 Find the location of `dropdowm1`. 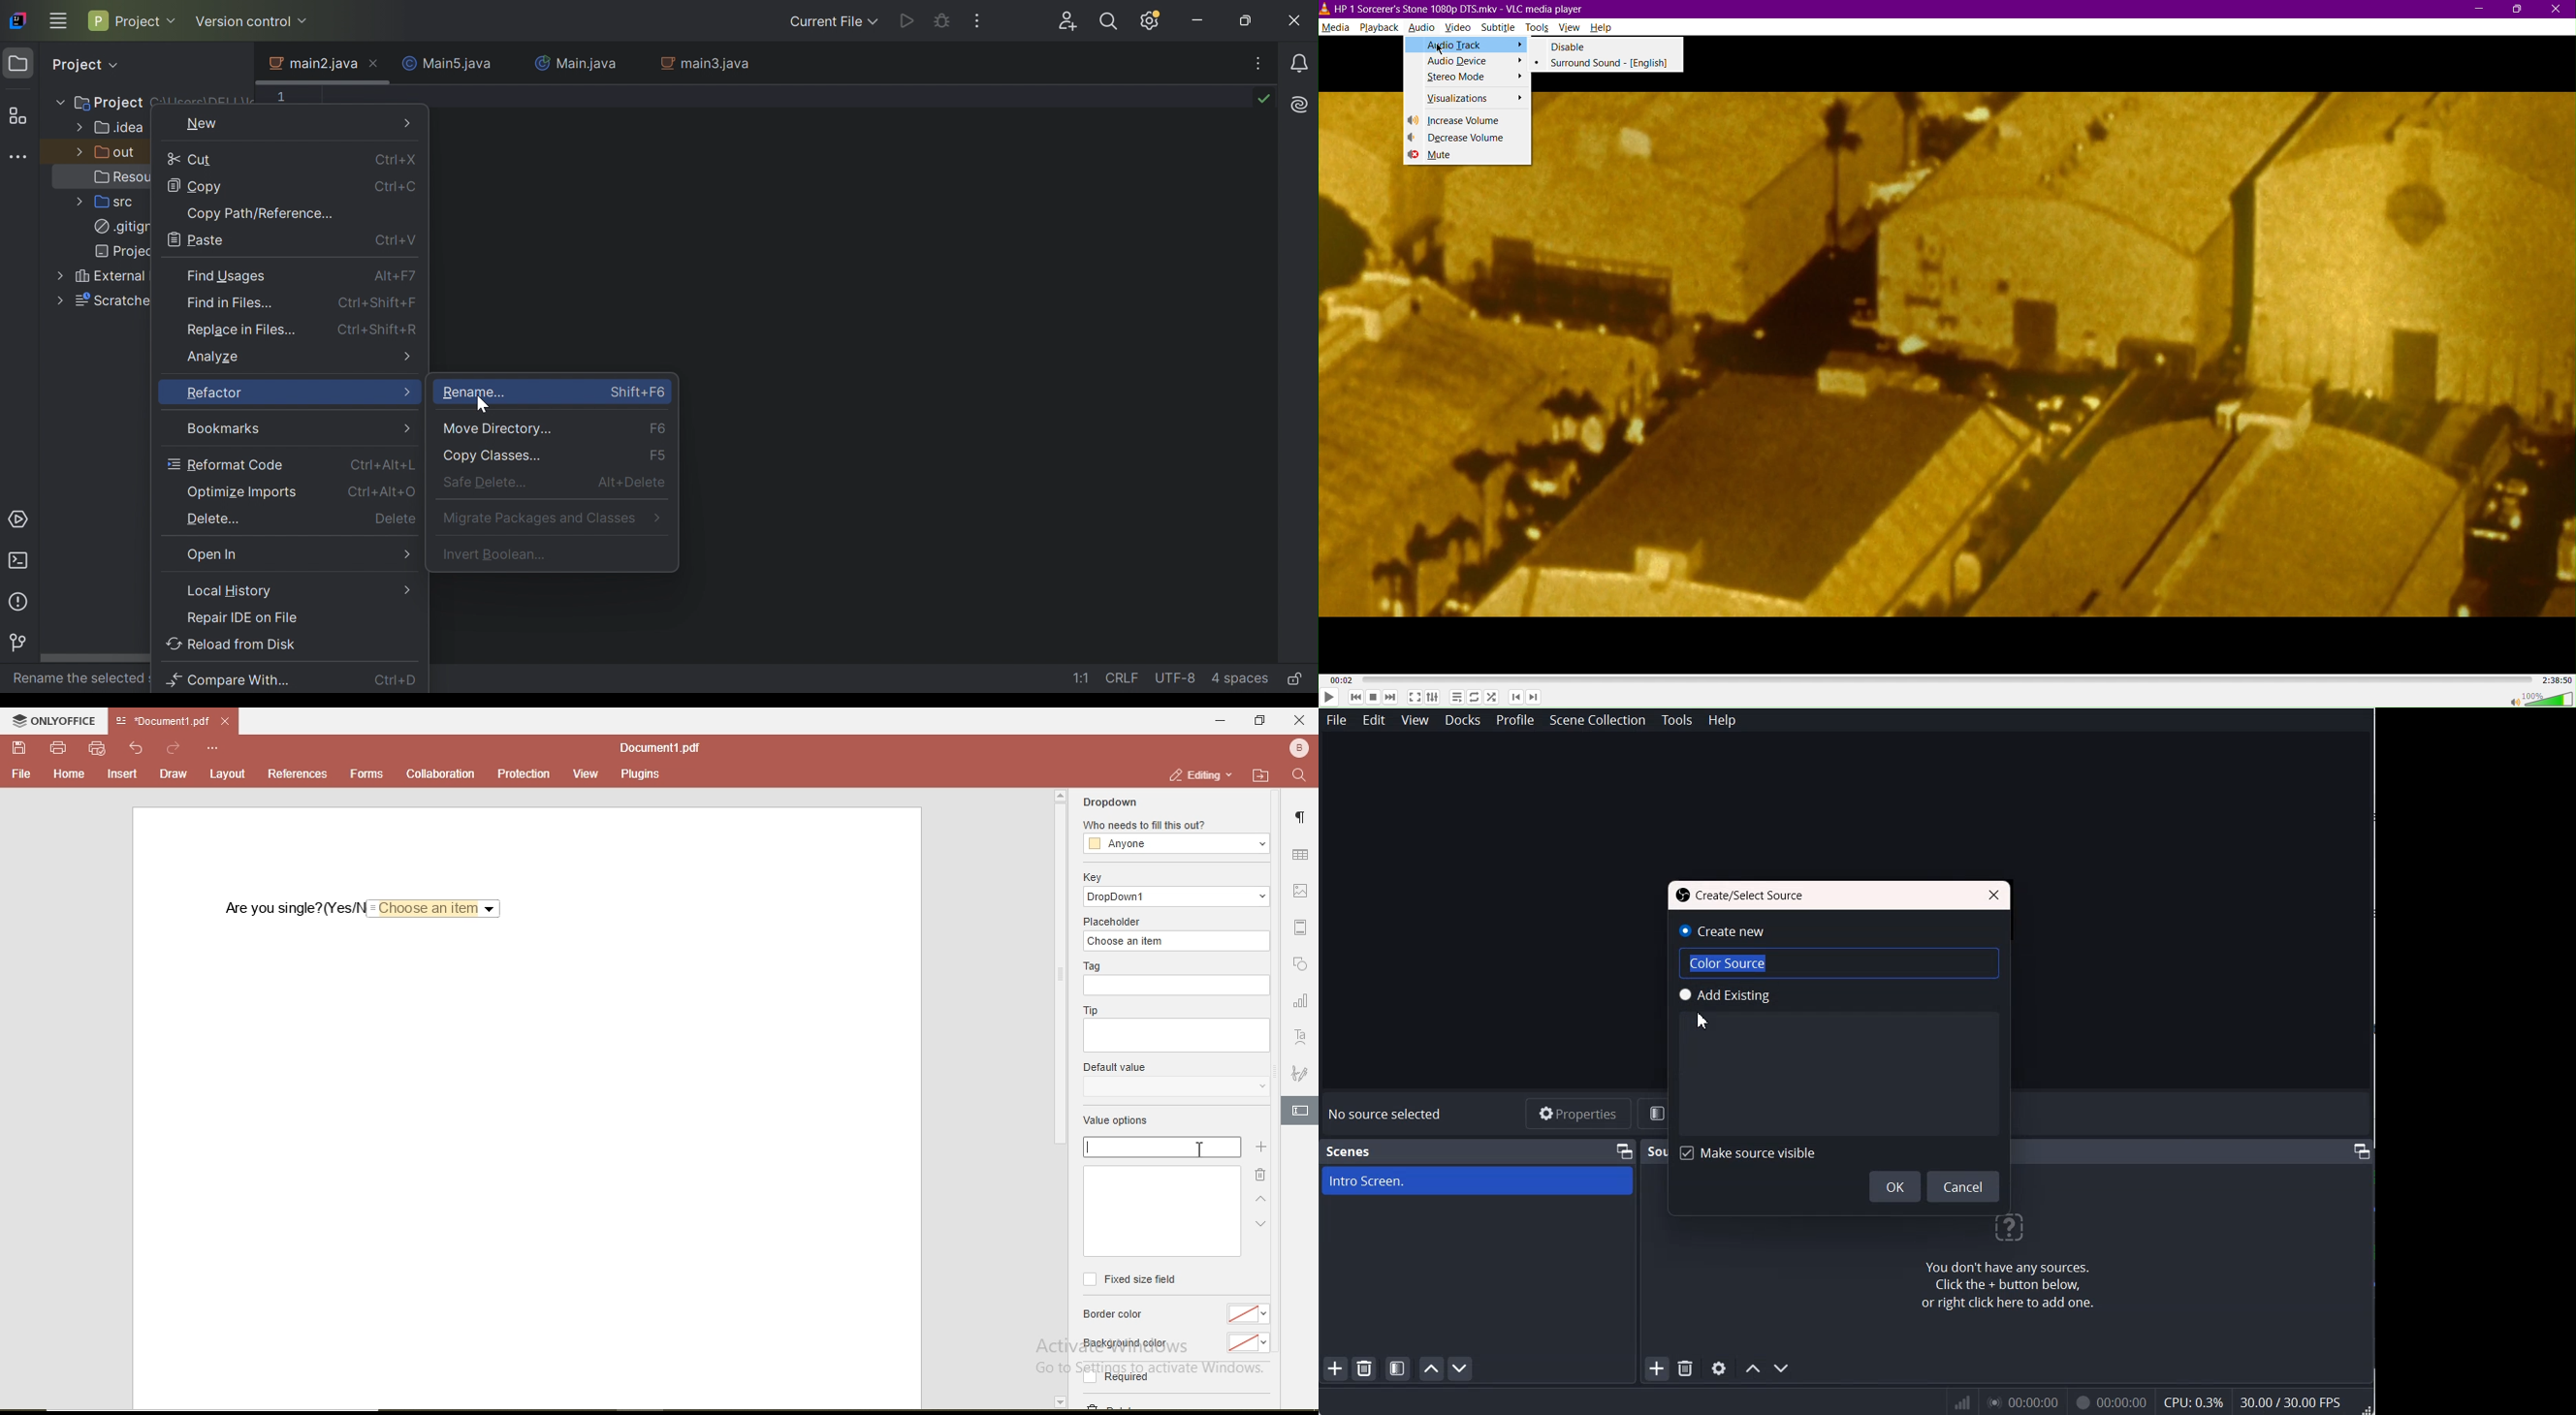

dropdowm1 is located at coordinates (1175, 897).